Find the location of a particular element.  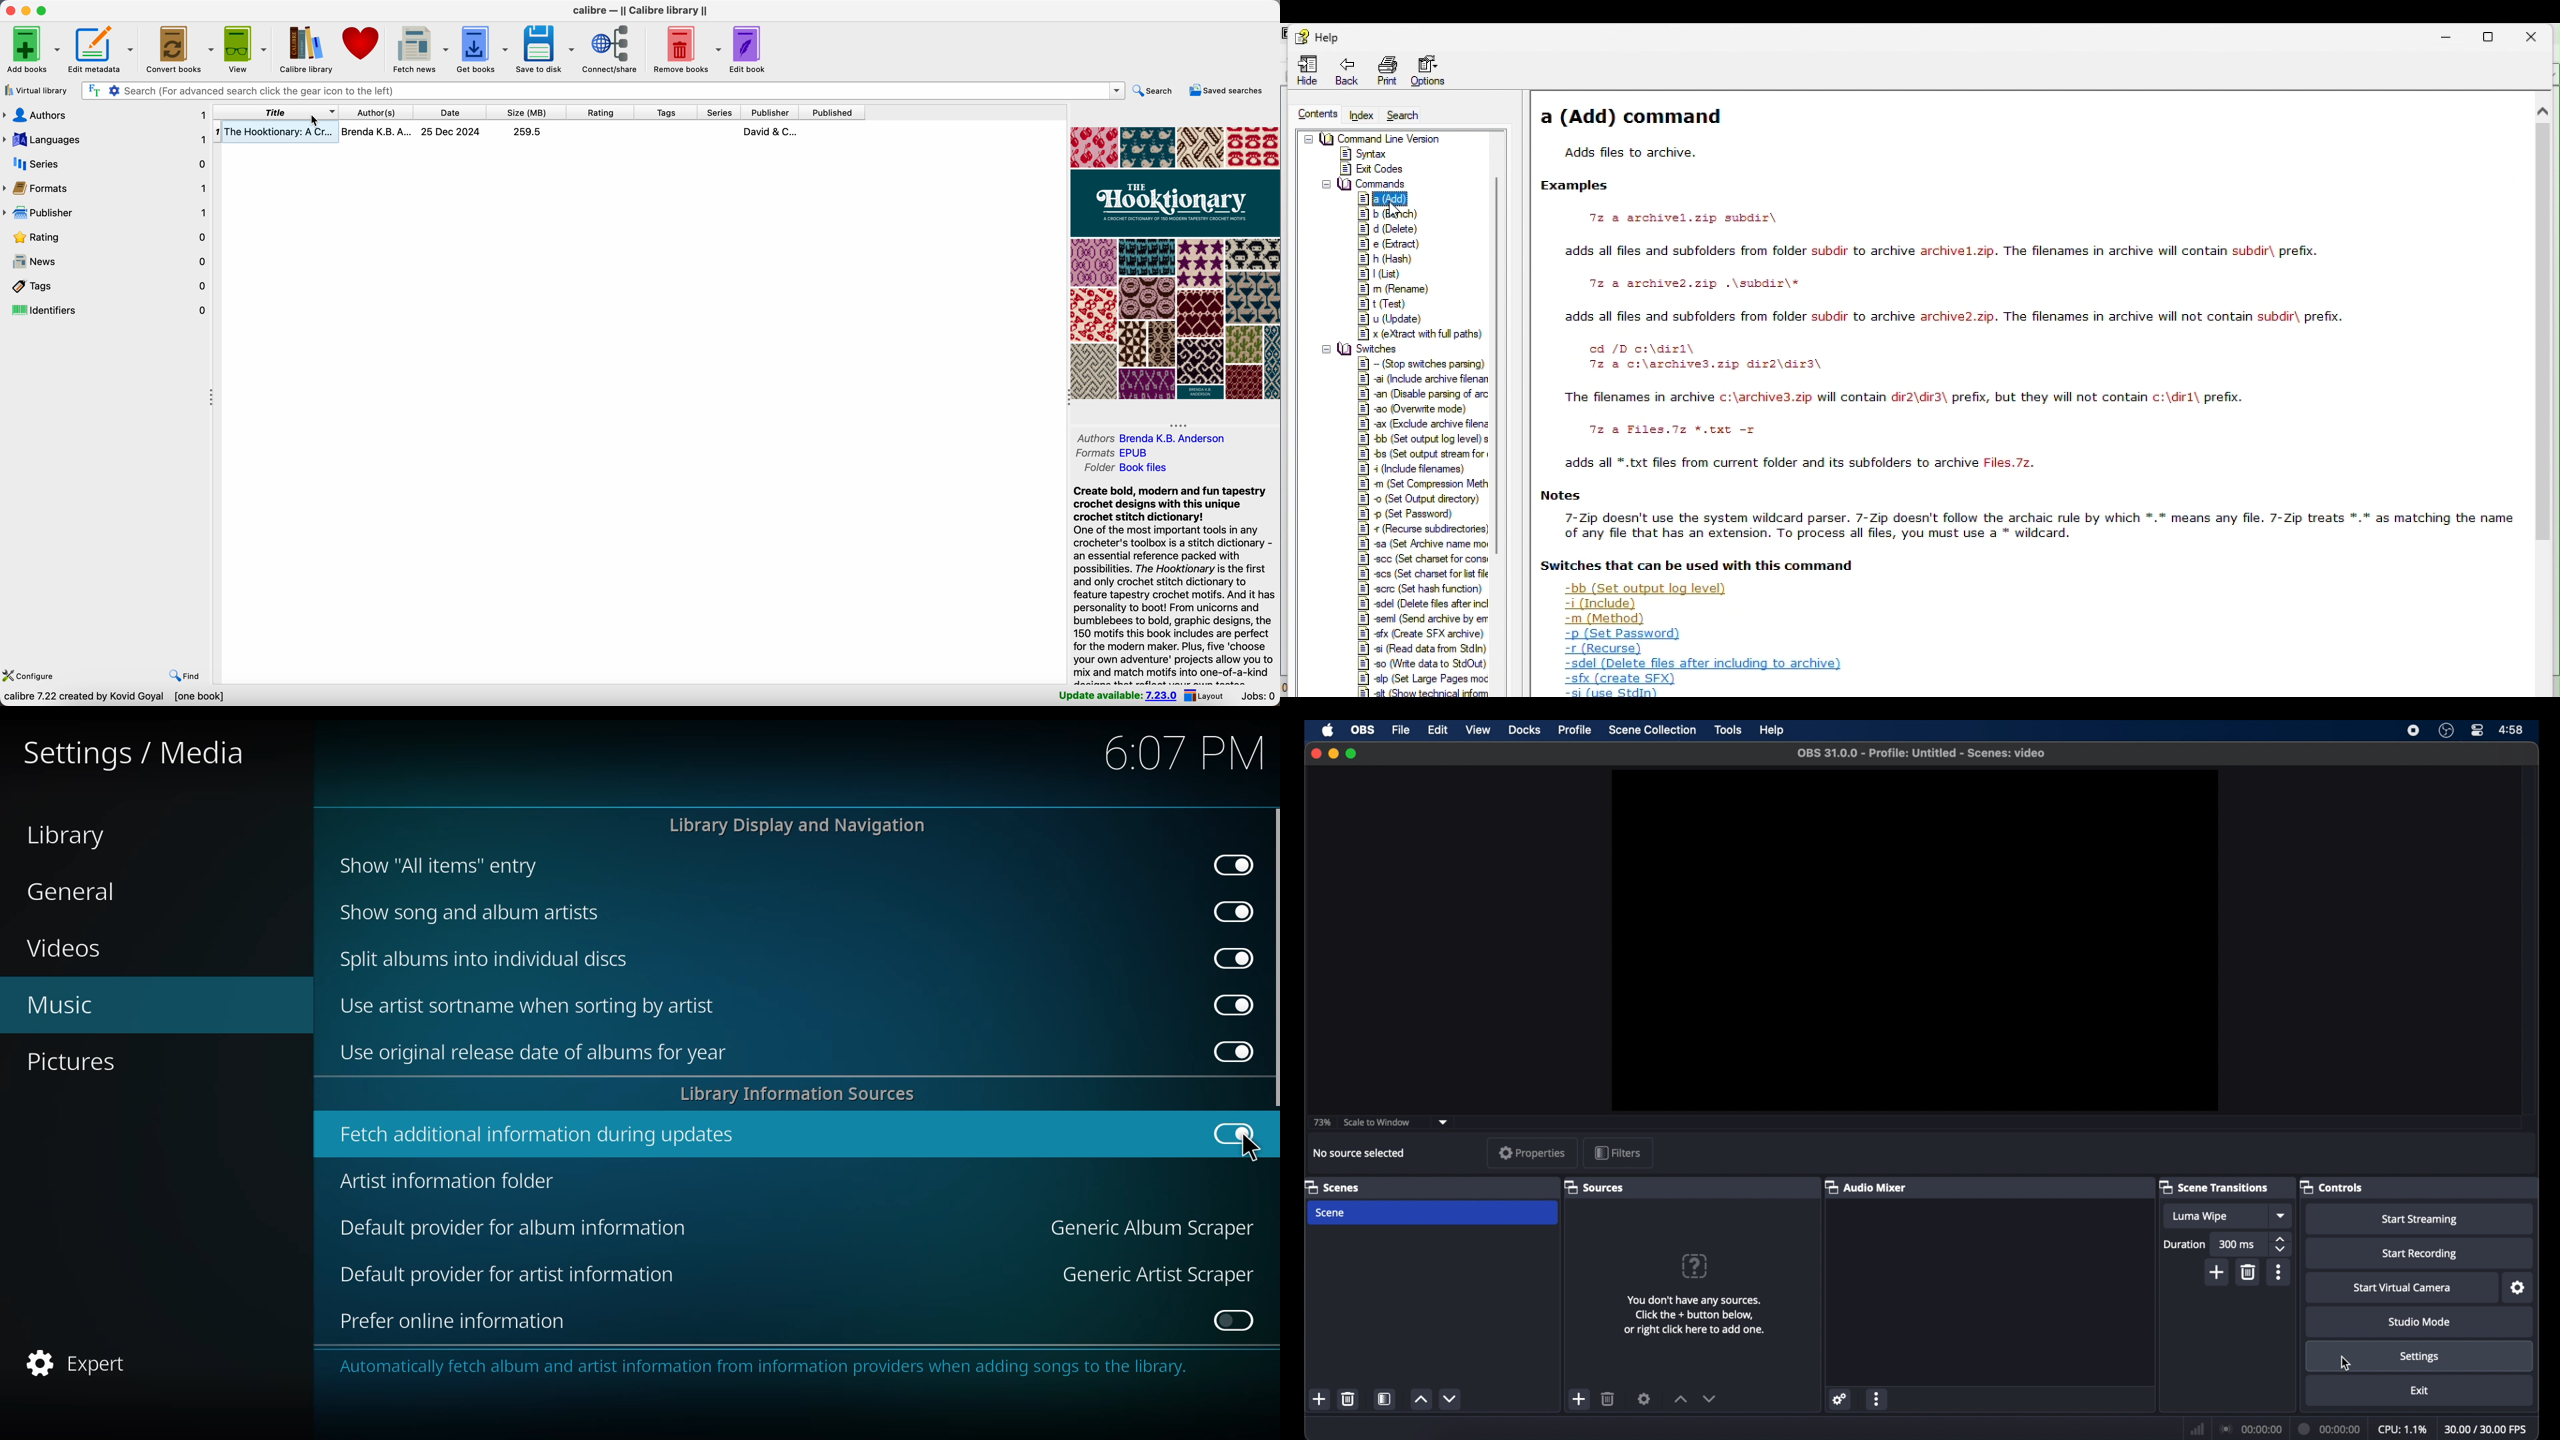

size is located at coordinates (526, 112).